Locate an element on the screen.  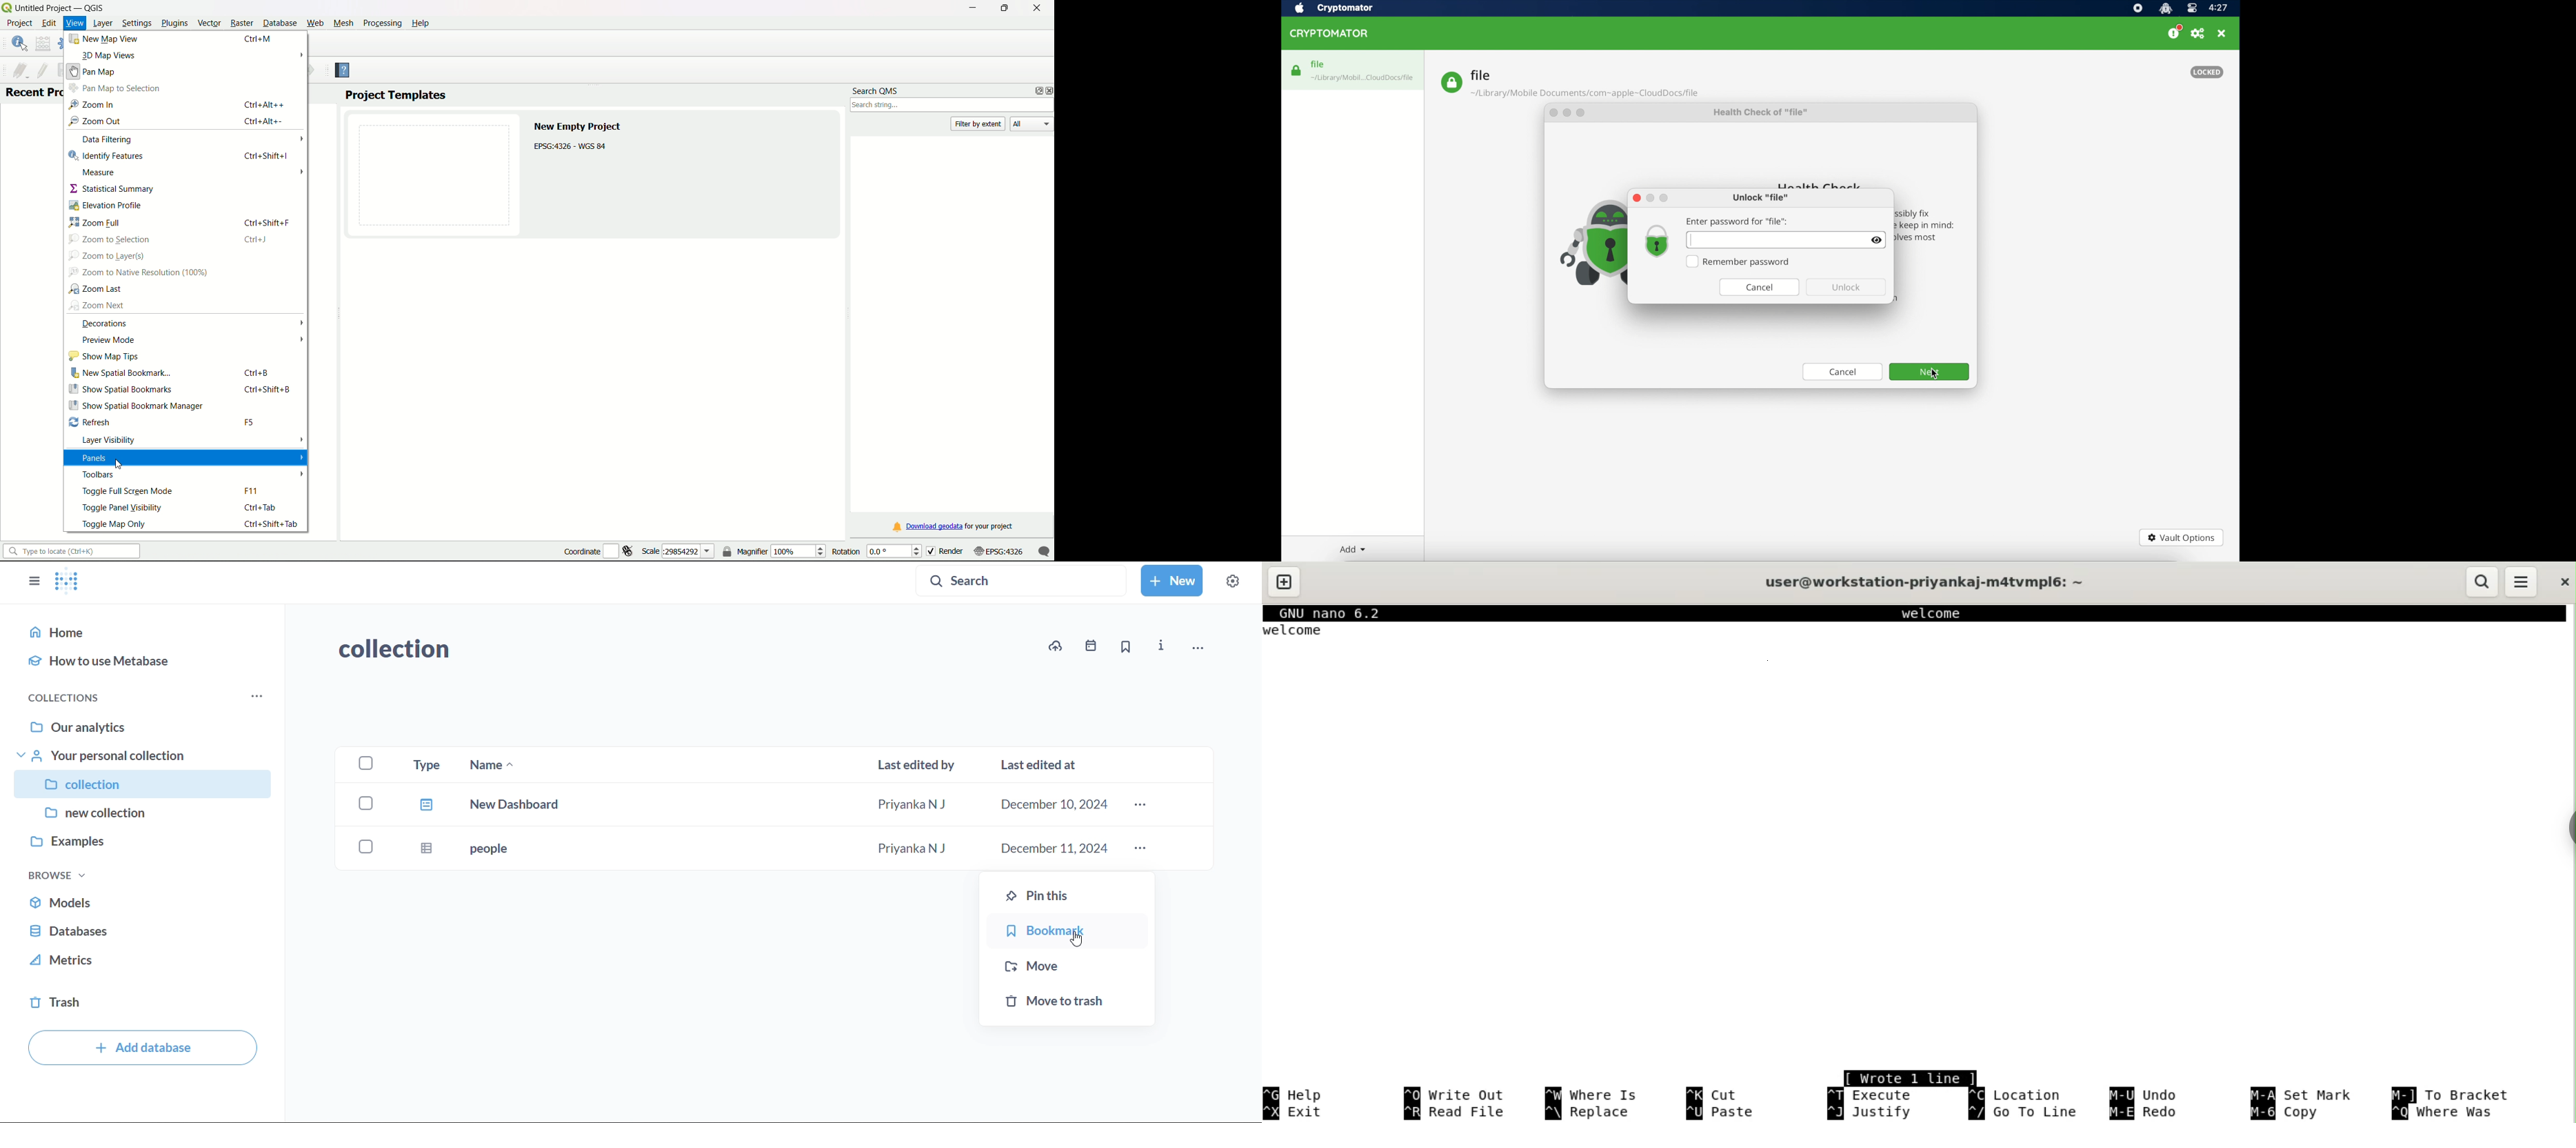
Help is located at coordinates (348, 72).